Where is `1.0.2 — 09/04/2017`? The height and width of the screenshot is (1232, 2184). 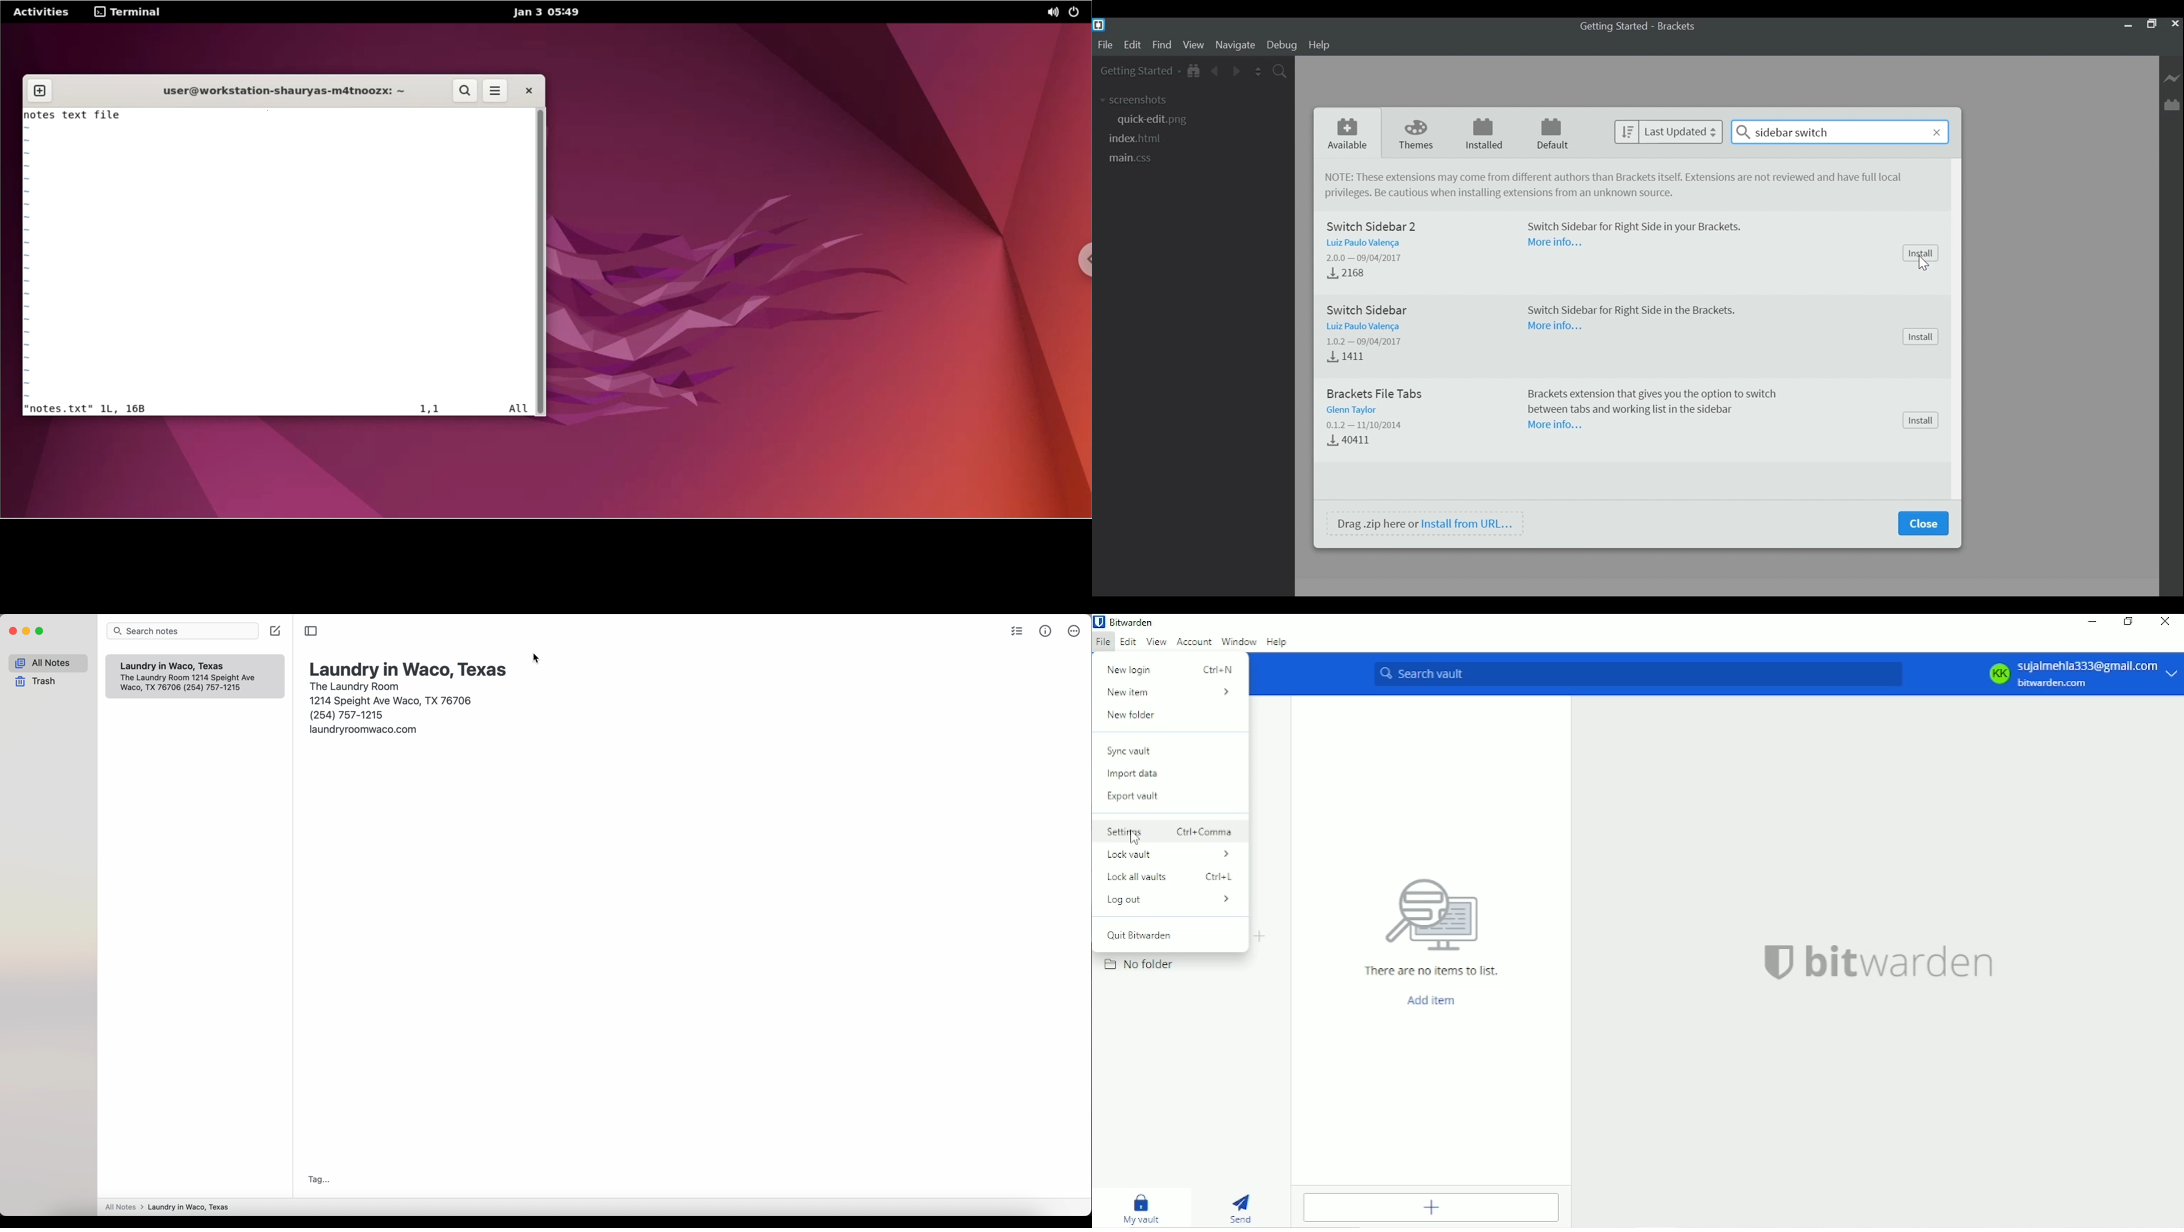
1.0.2 — 09/04/2017 is located at coordinates (1363, 342).